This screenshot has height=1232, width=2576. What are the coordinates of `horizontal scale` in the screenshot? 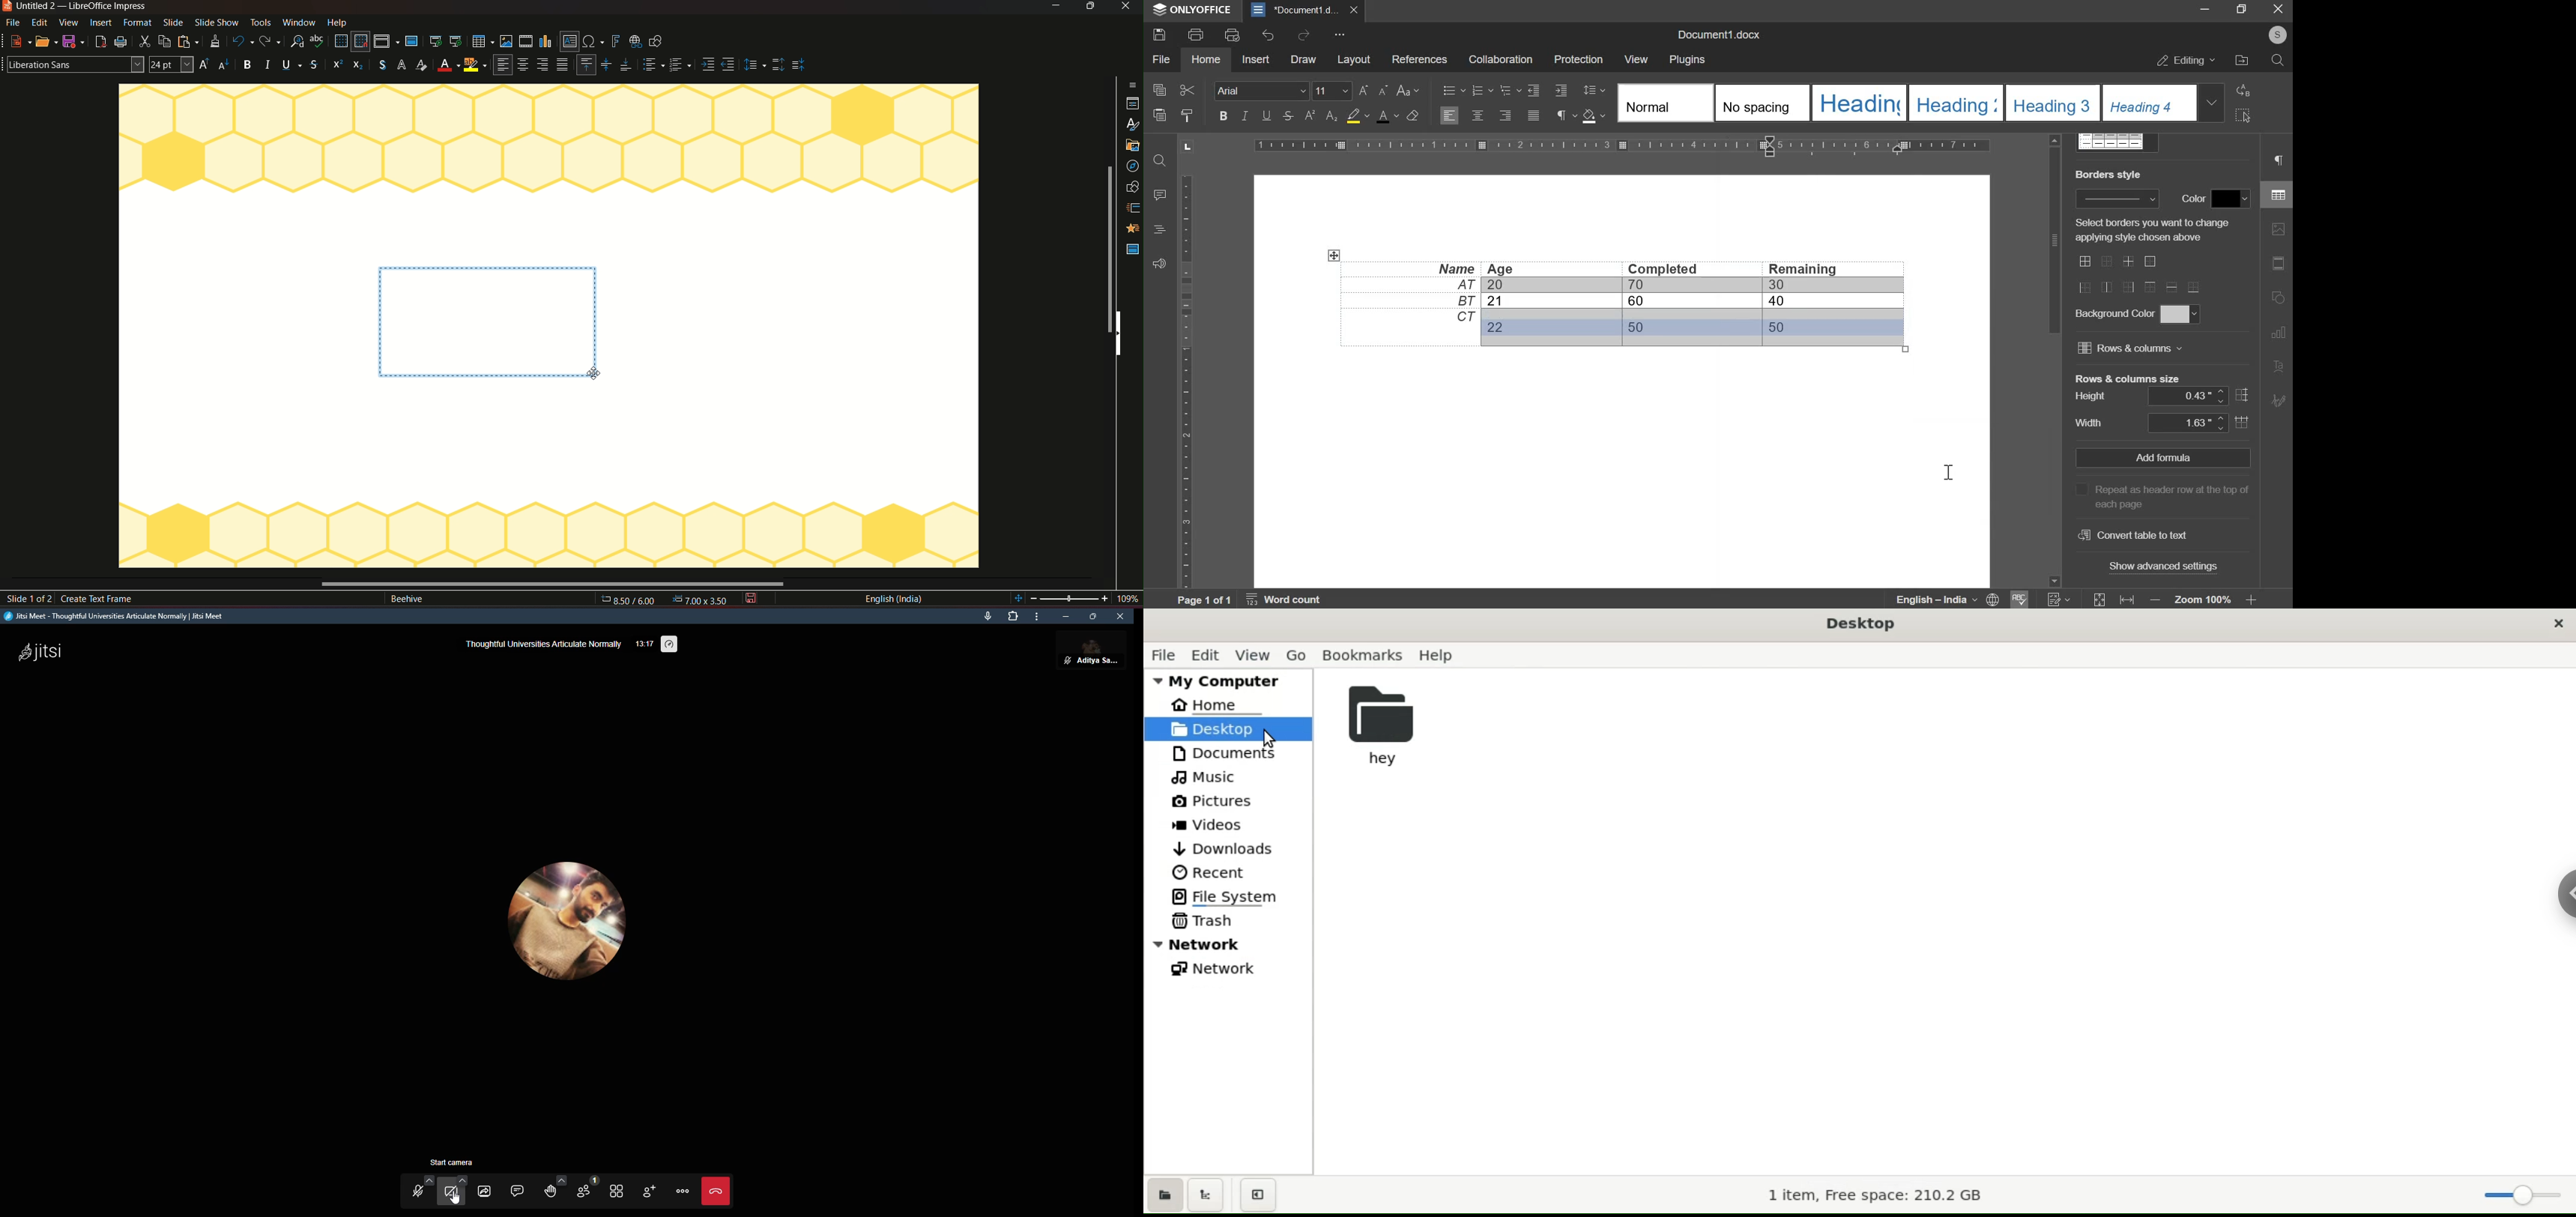 It's located at (1621, 145).